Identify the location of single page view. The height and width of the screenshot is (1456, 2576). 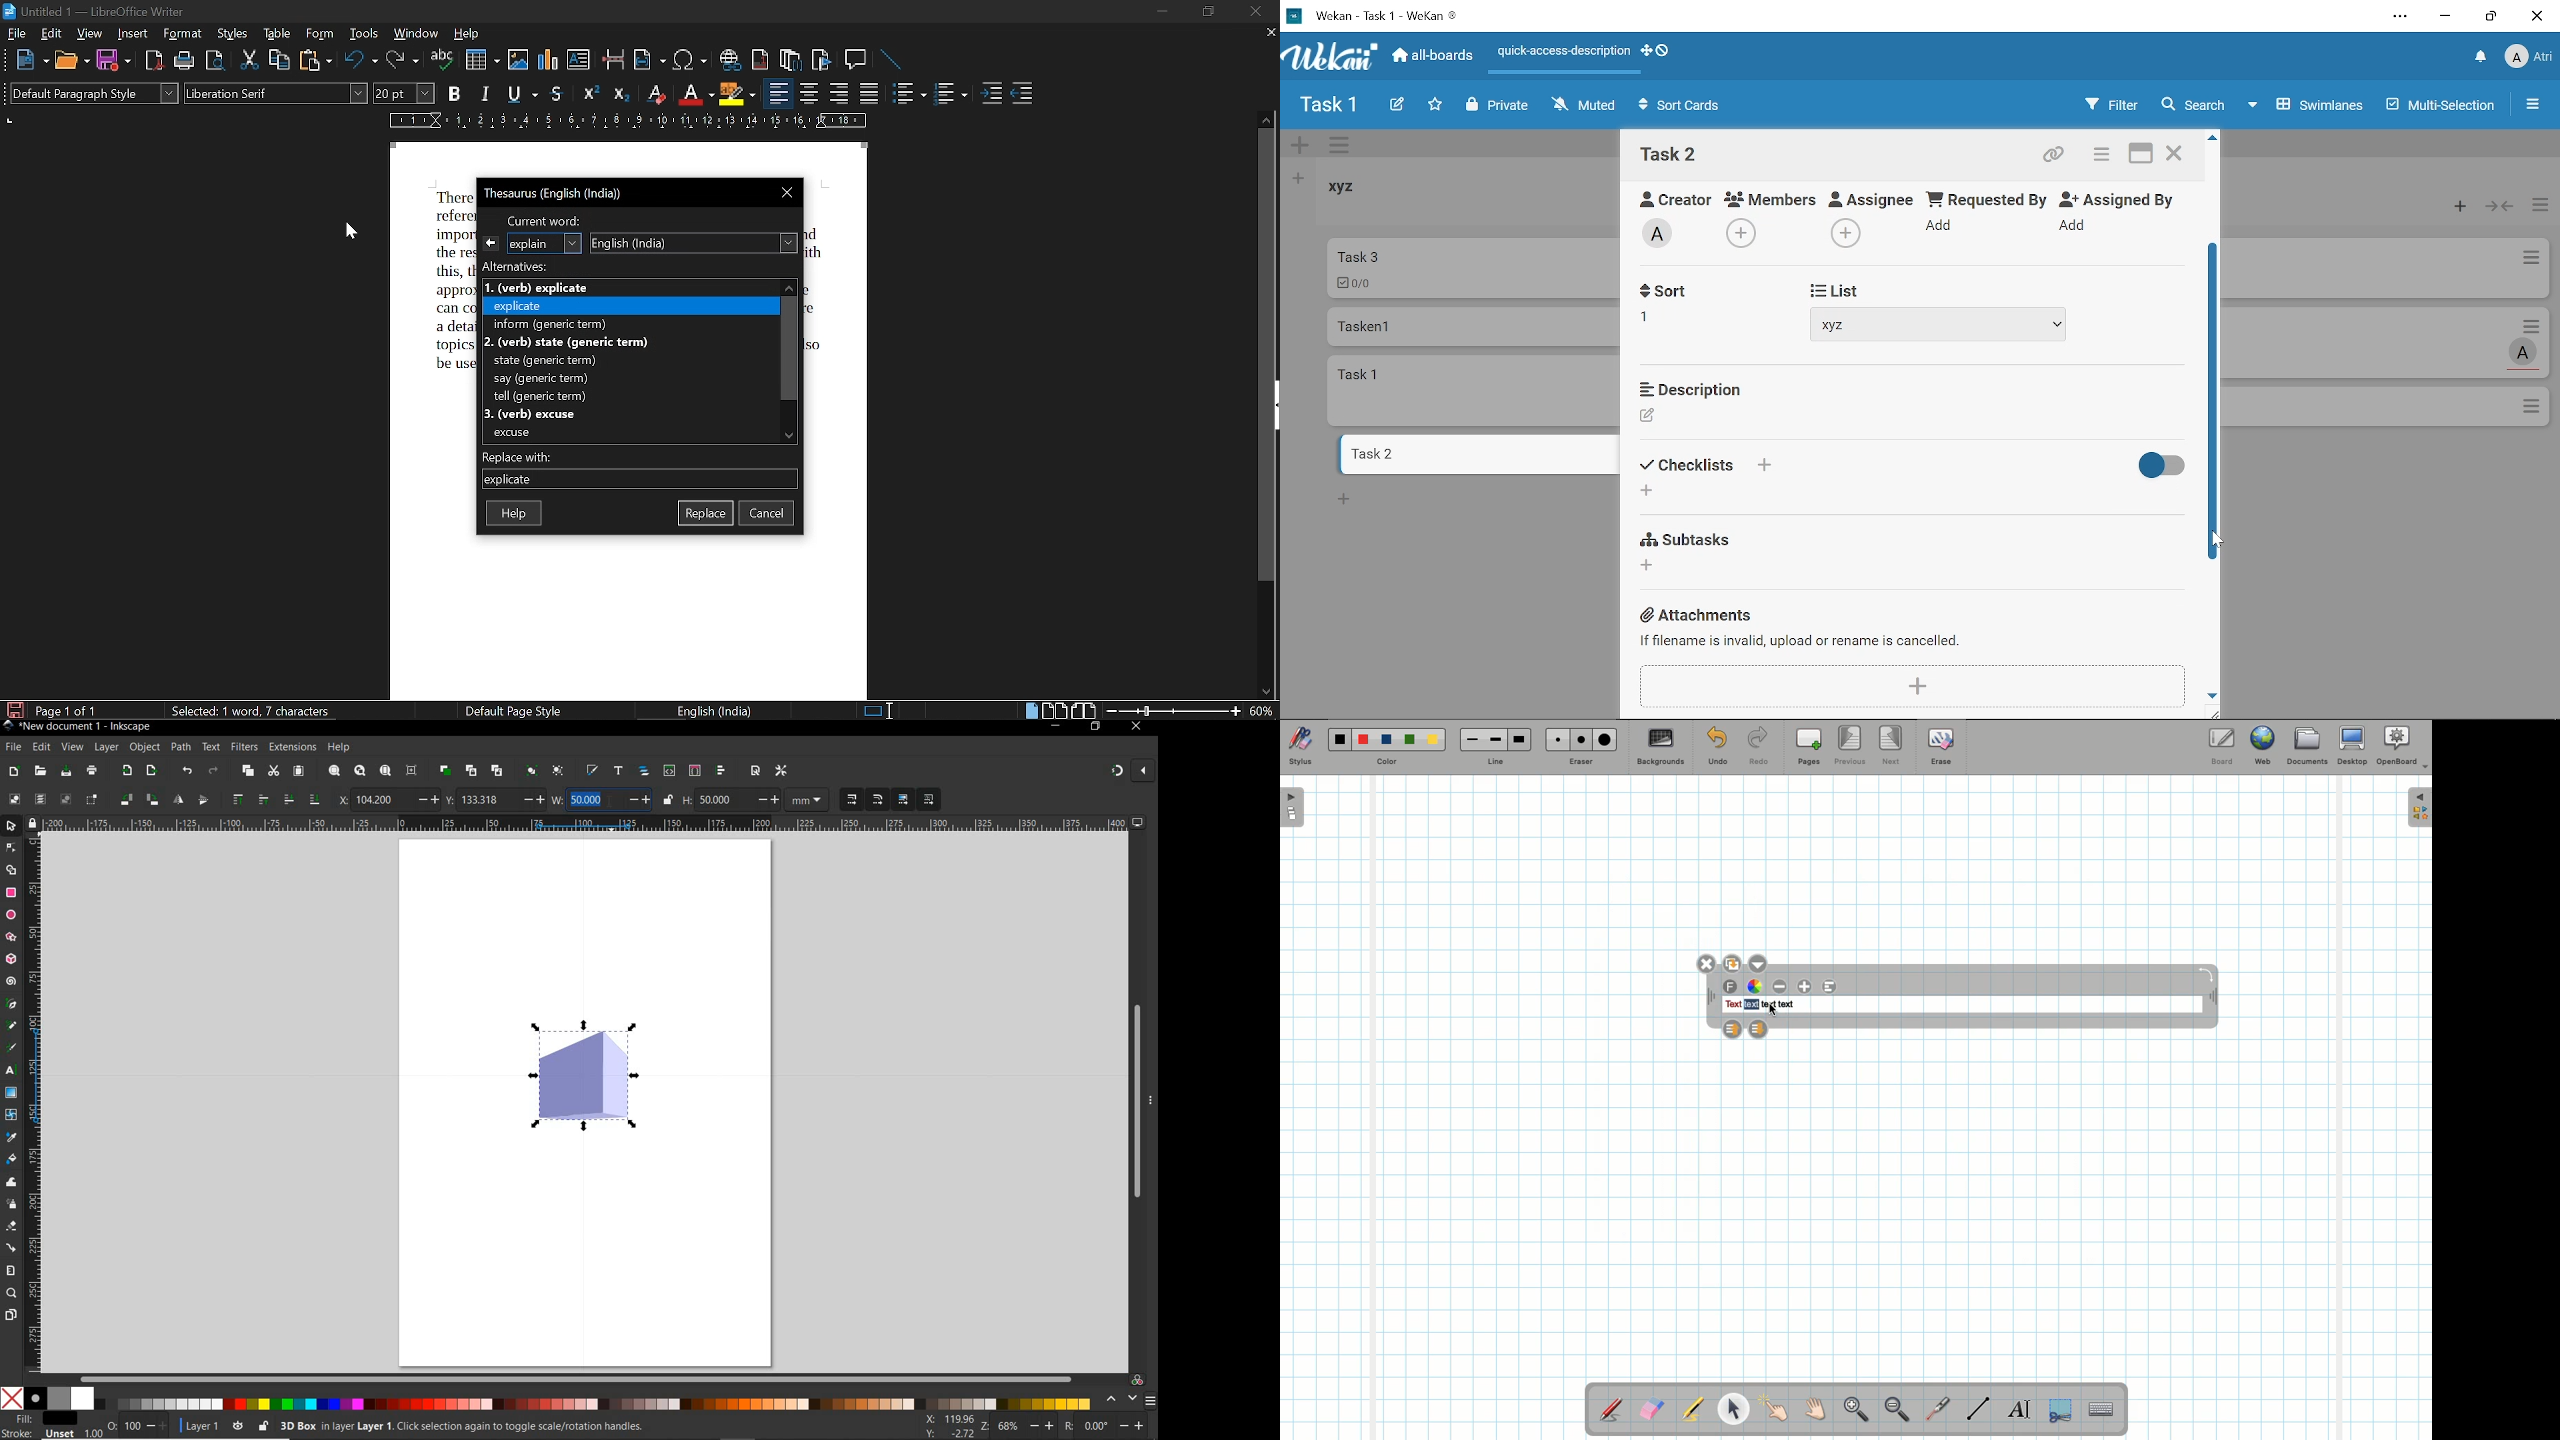
(1030, 711).